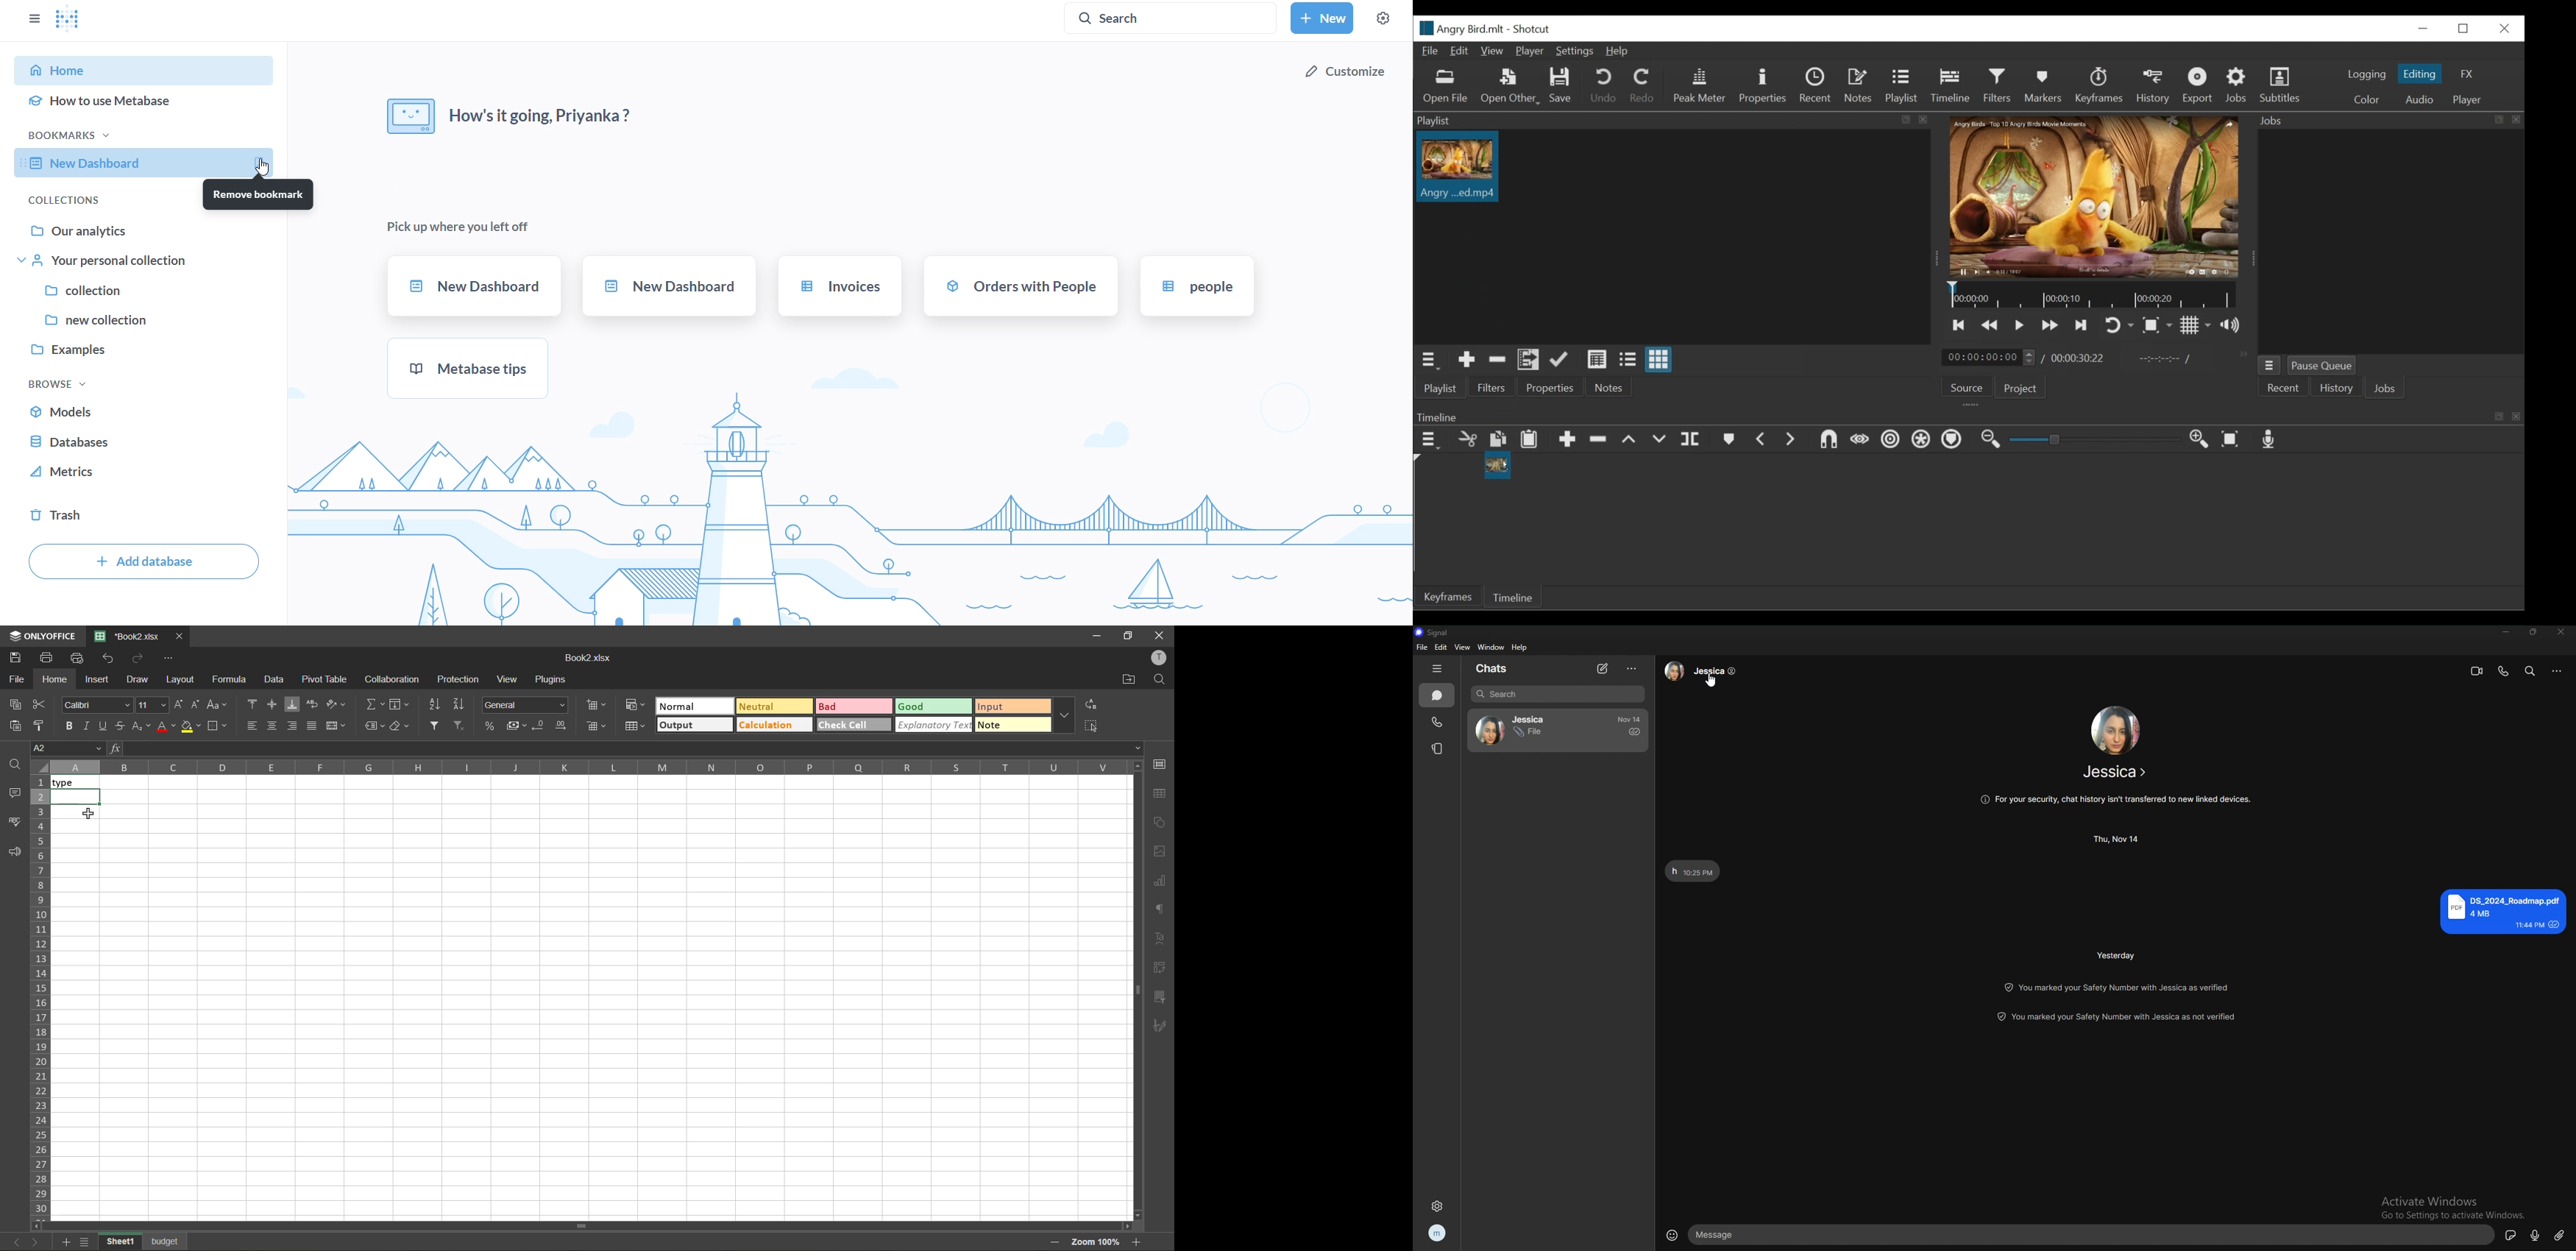 The image size is (2576, 1260). Describe the element at coordinates (1462, 166) in the screenshot. I see `Clip` at that location.